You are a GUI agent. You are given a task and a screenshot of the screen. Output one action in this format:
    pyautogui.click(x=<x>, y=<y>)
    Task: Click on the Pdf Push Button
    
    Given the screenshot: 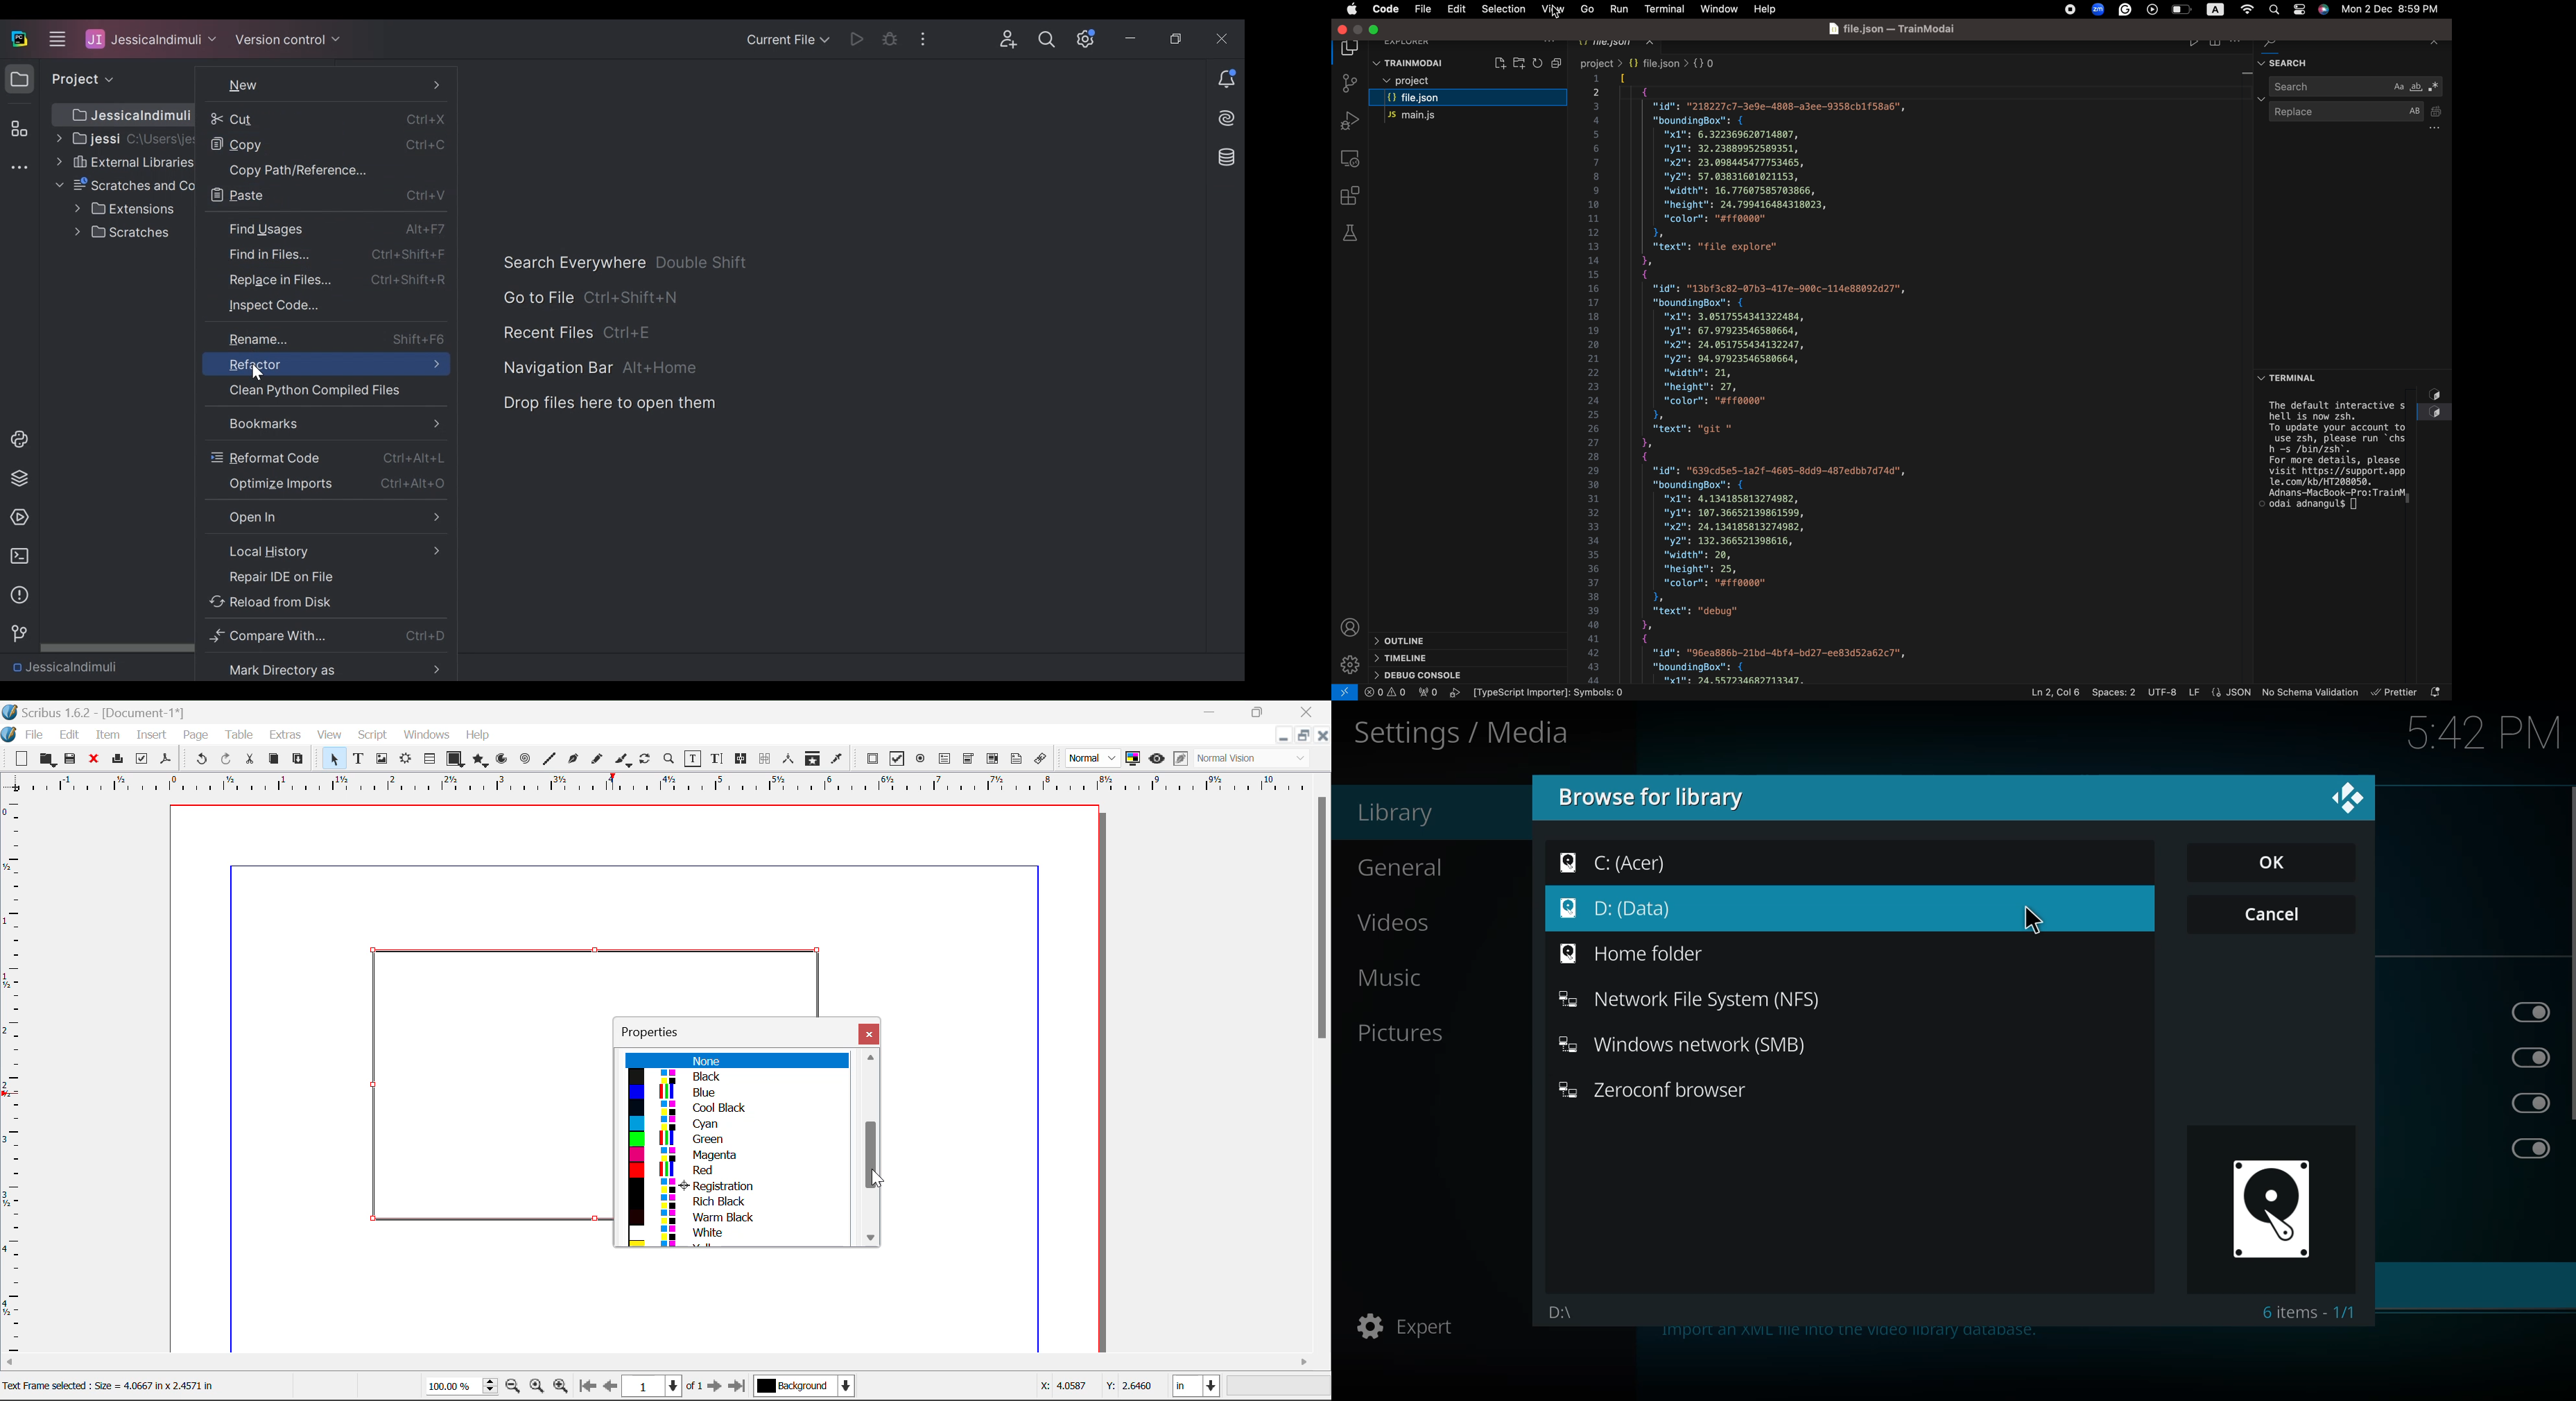 What is the action you would take?
    pyautogui.click(x=872, y=758)
    